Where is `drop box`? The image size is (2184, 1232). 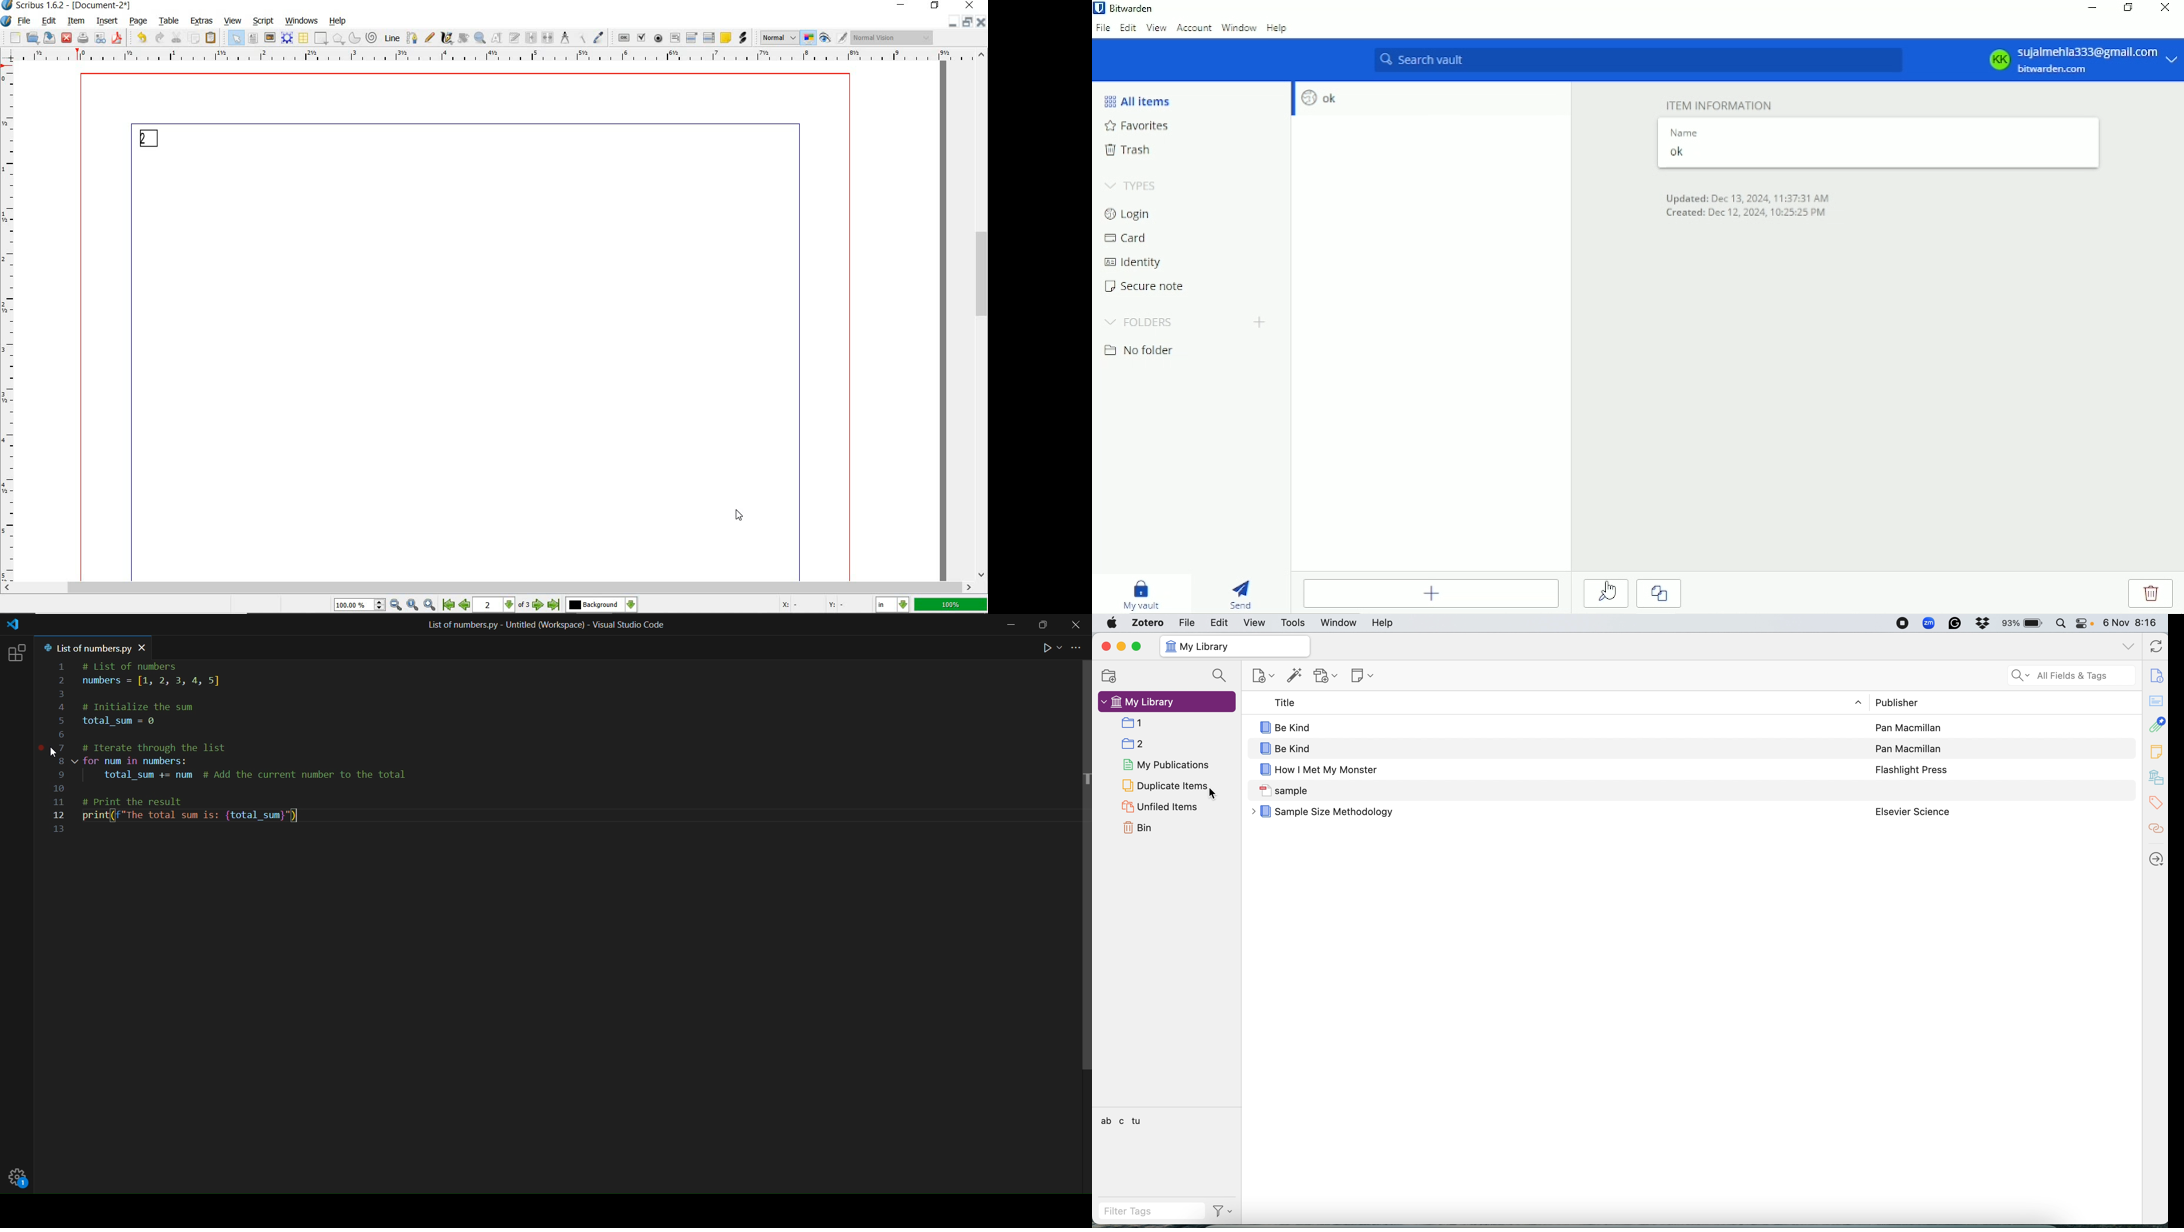
drop box is located at coordinates (1985, 623).